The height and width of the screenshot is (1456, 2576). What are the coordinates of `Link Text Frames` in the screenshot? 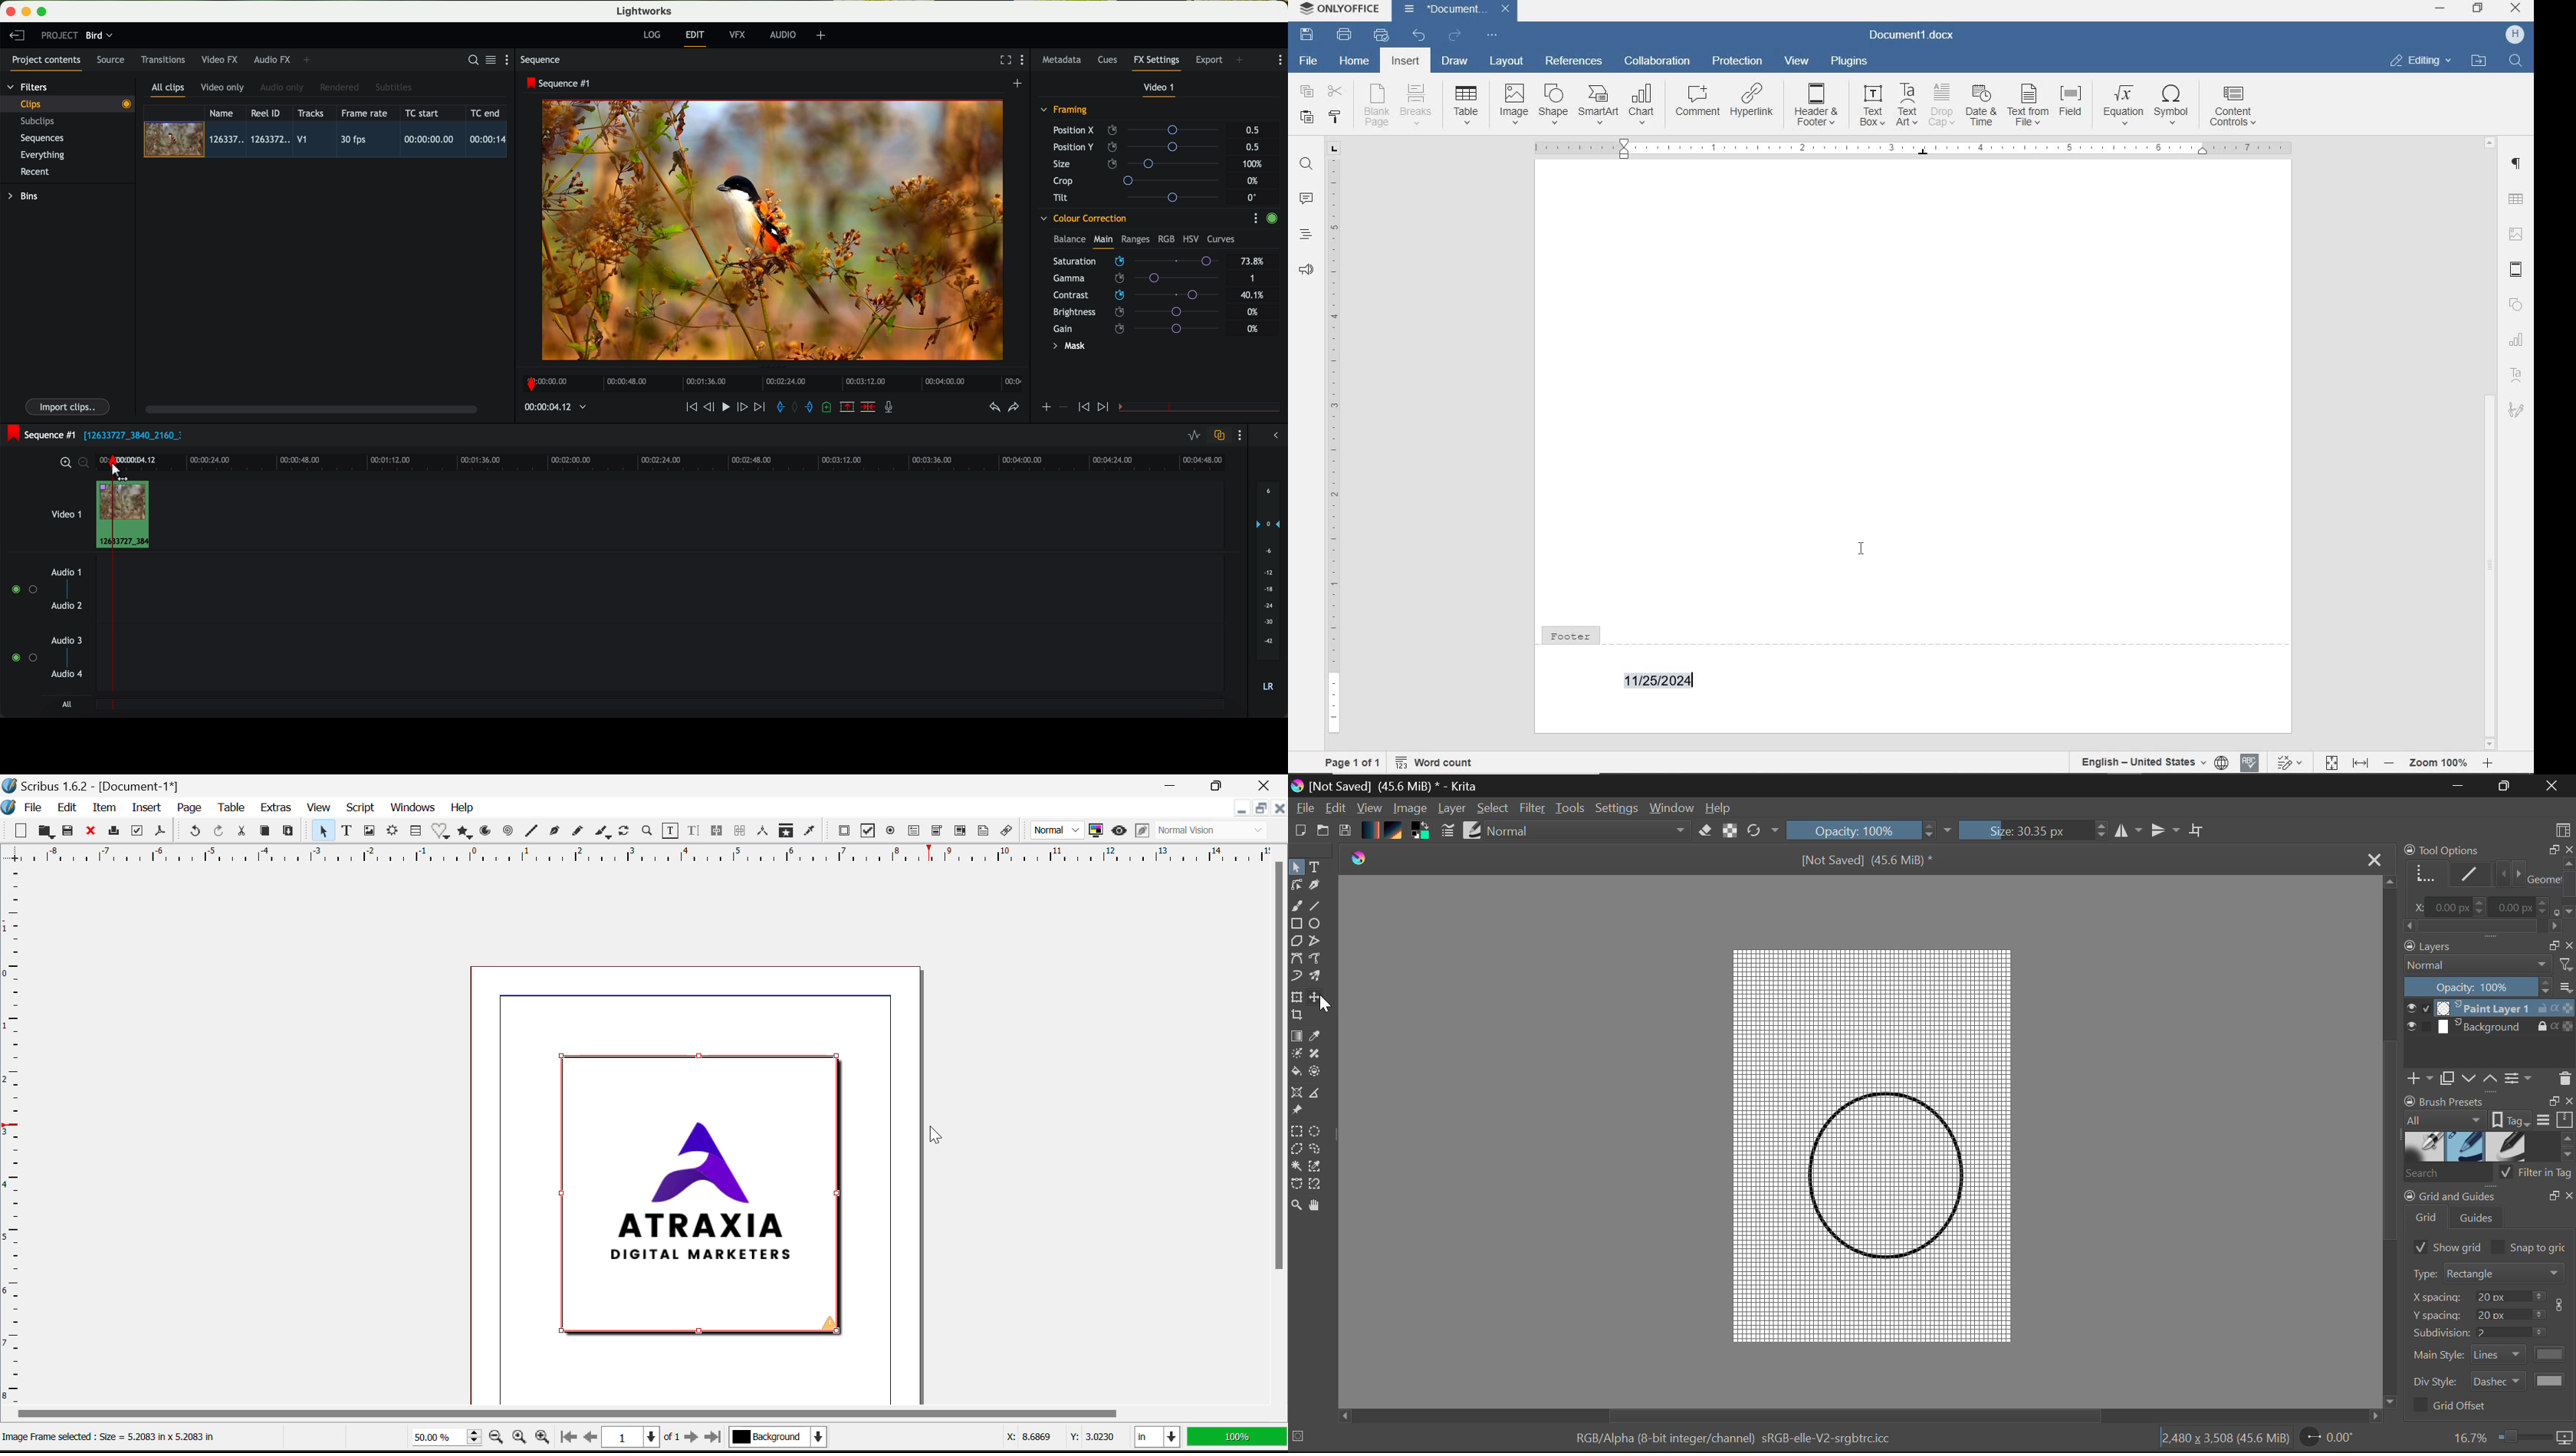 It's located at (717, 832).